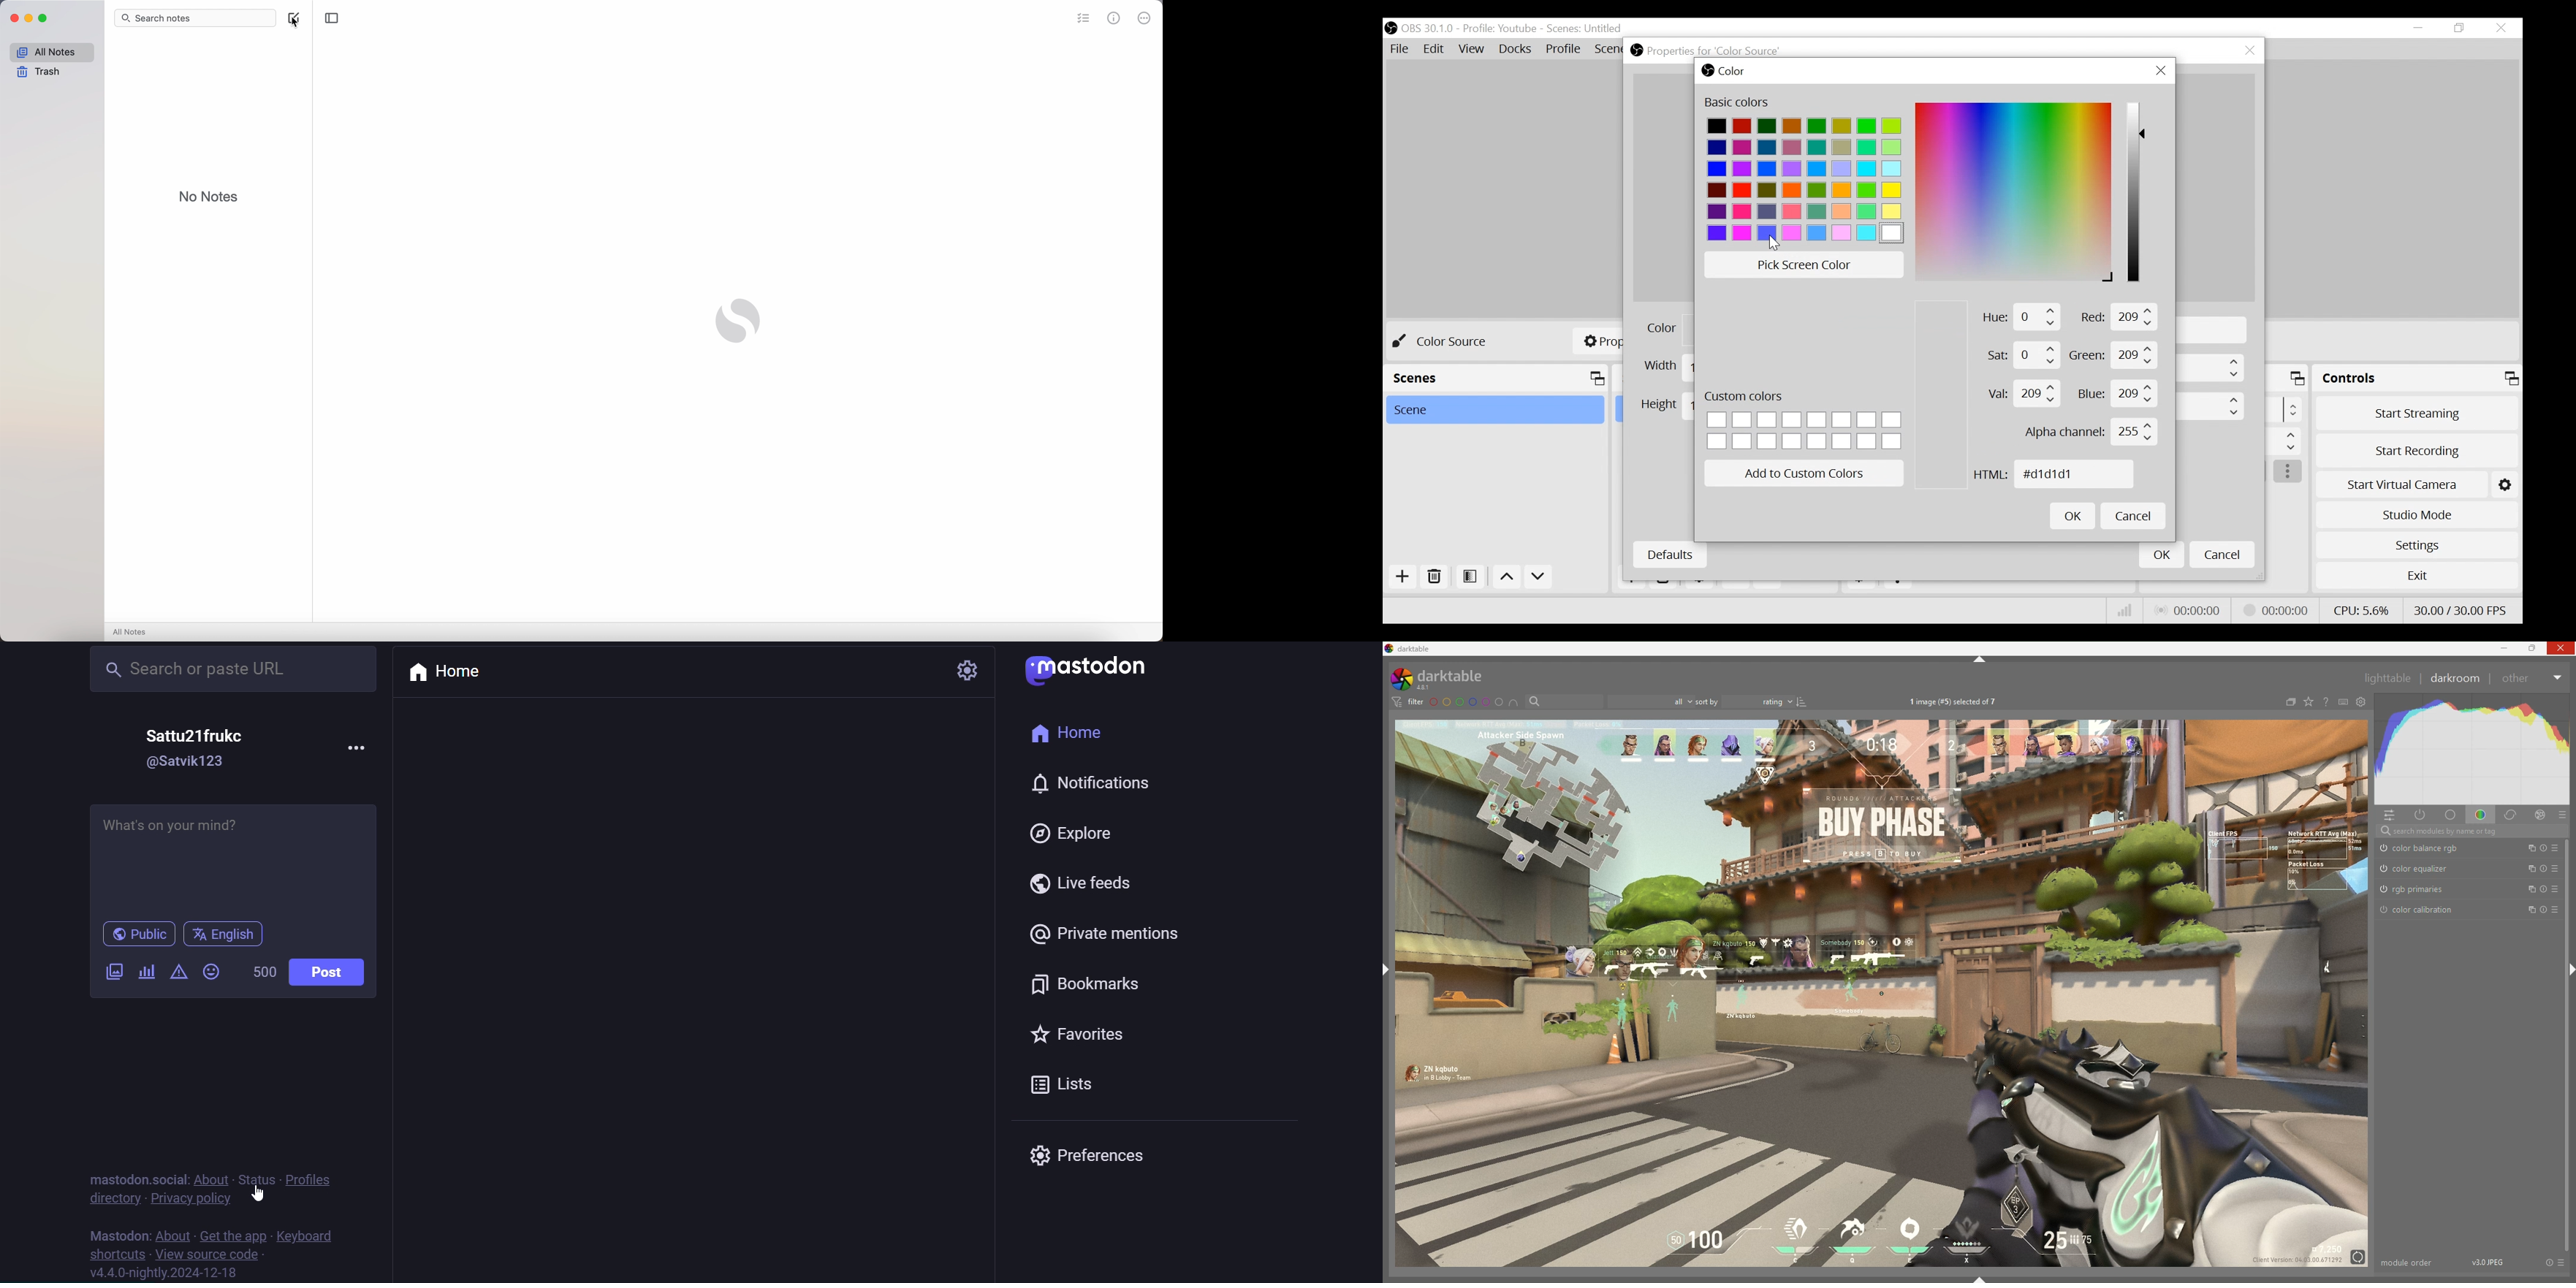 The image size is (2576, 1288). I want to click on Bitrate, so click(2123, 611).